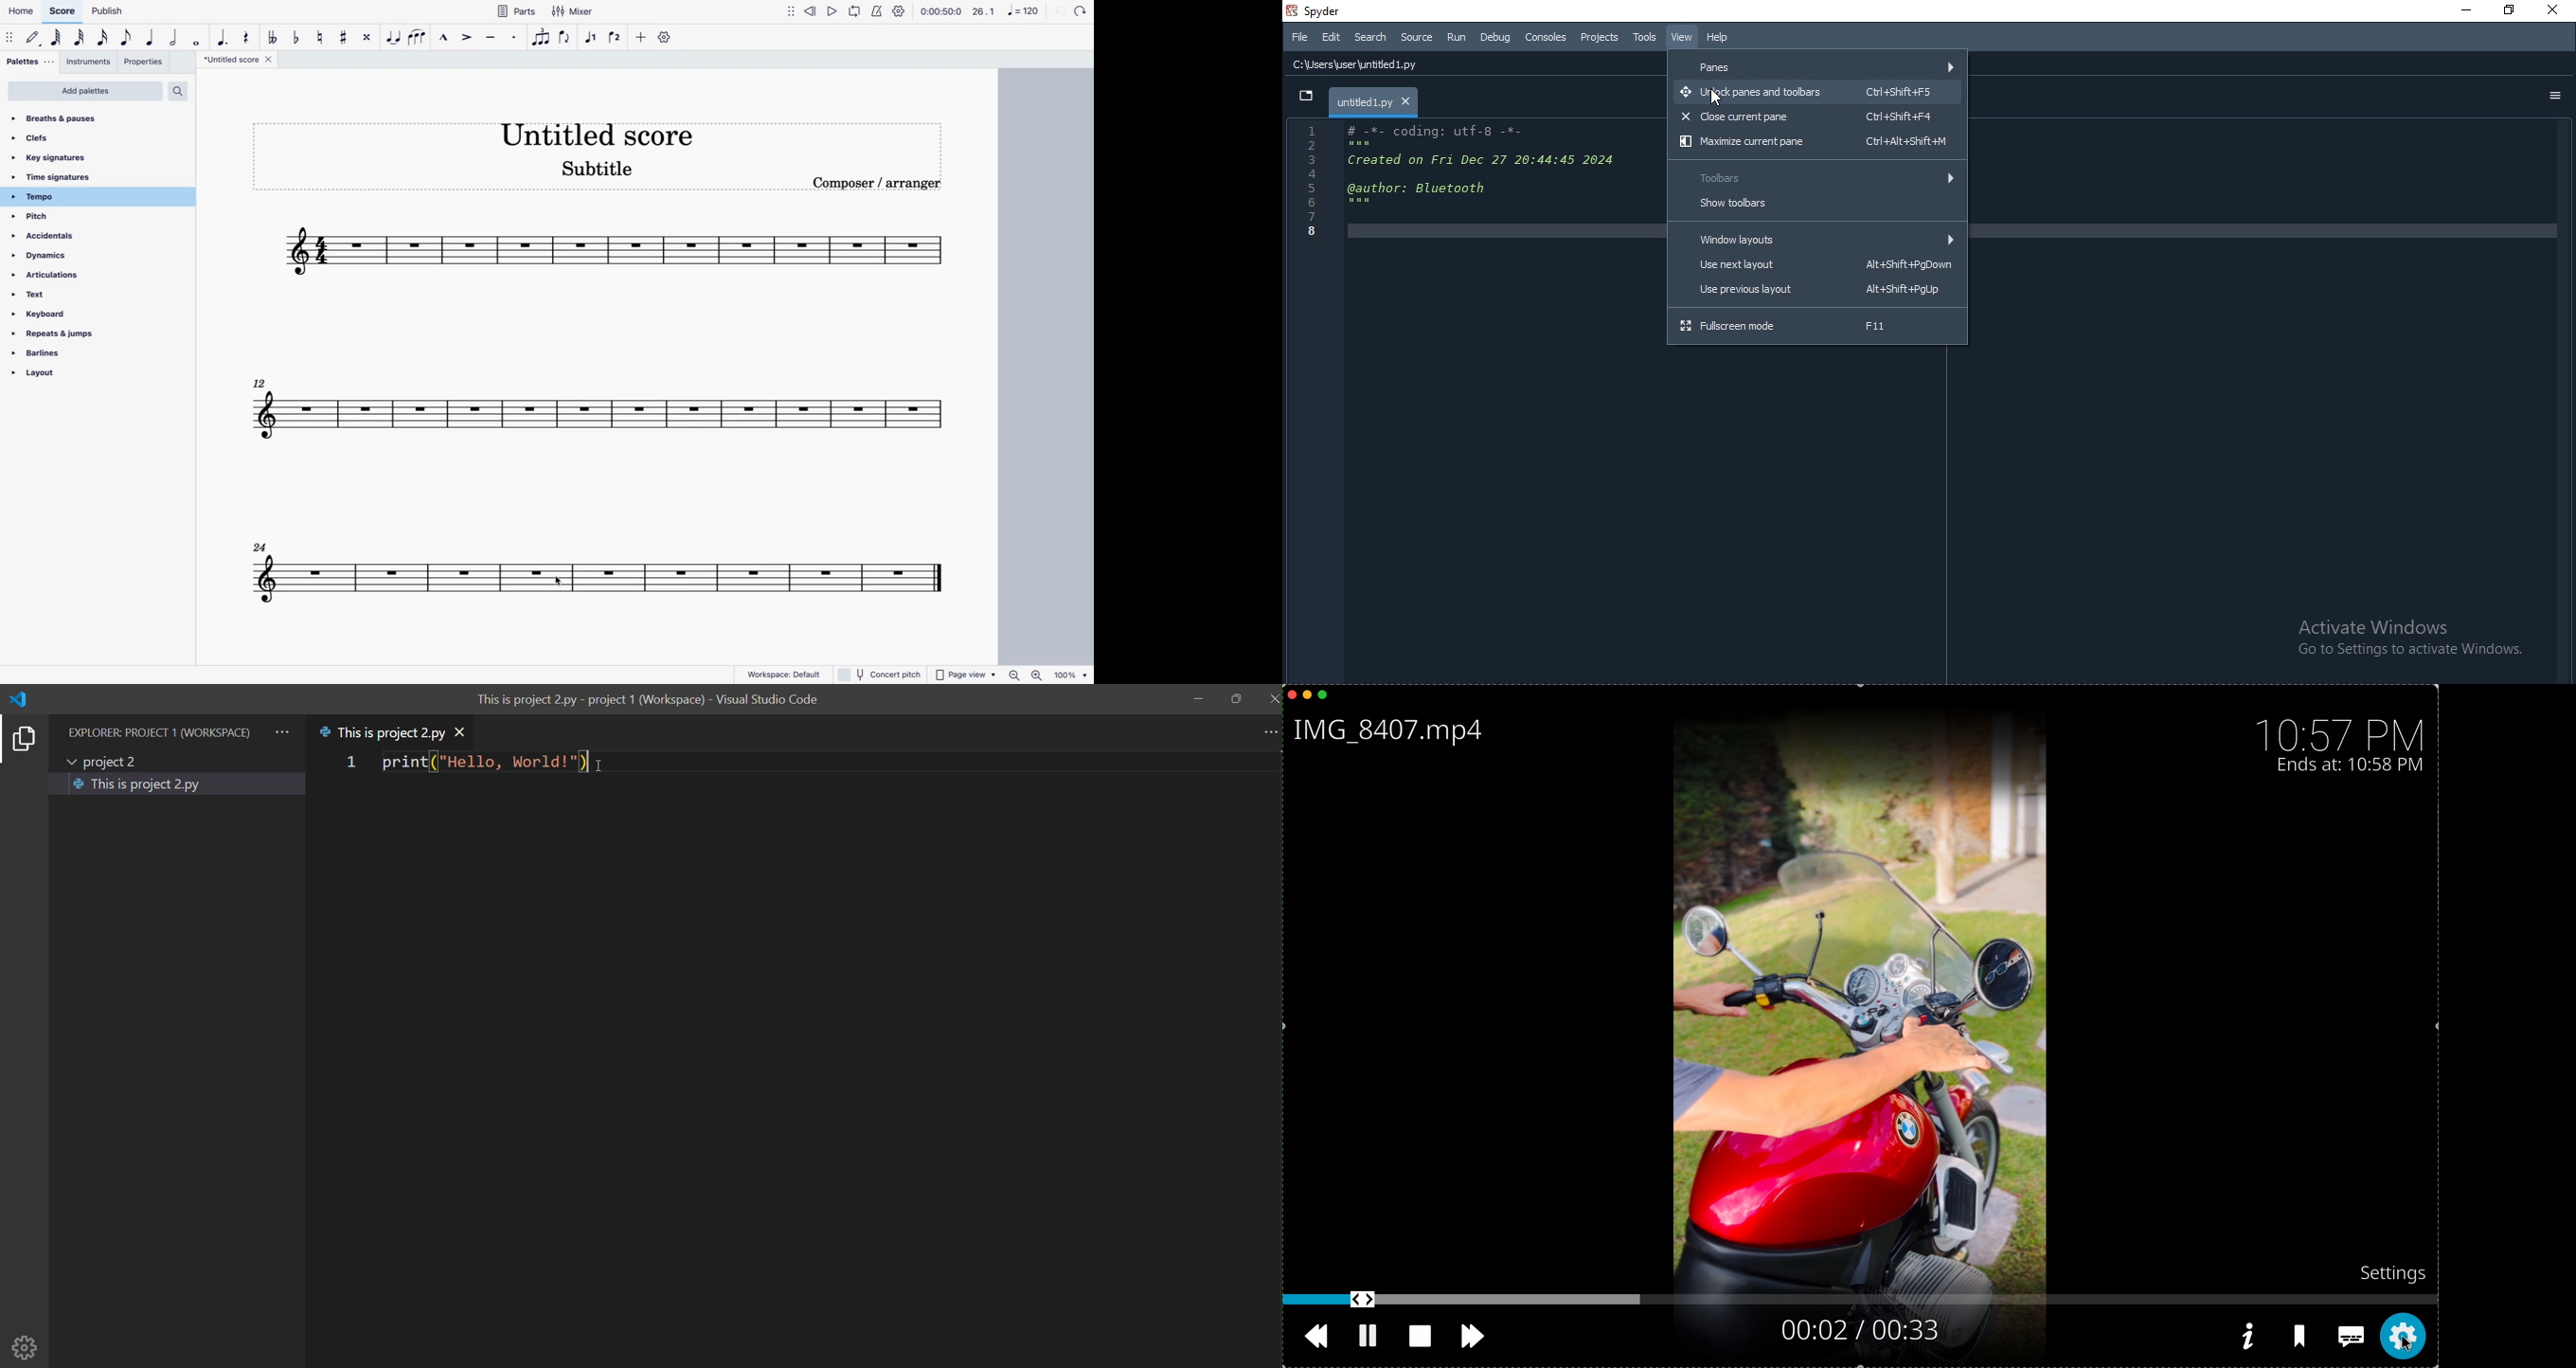 The image size is (2576, 1372). What do you see at coordinates (515, 38) in the screenshot?
I see `staccato` at bounding box center [515, 38].